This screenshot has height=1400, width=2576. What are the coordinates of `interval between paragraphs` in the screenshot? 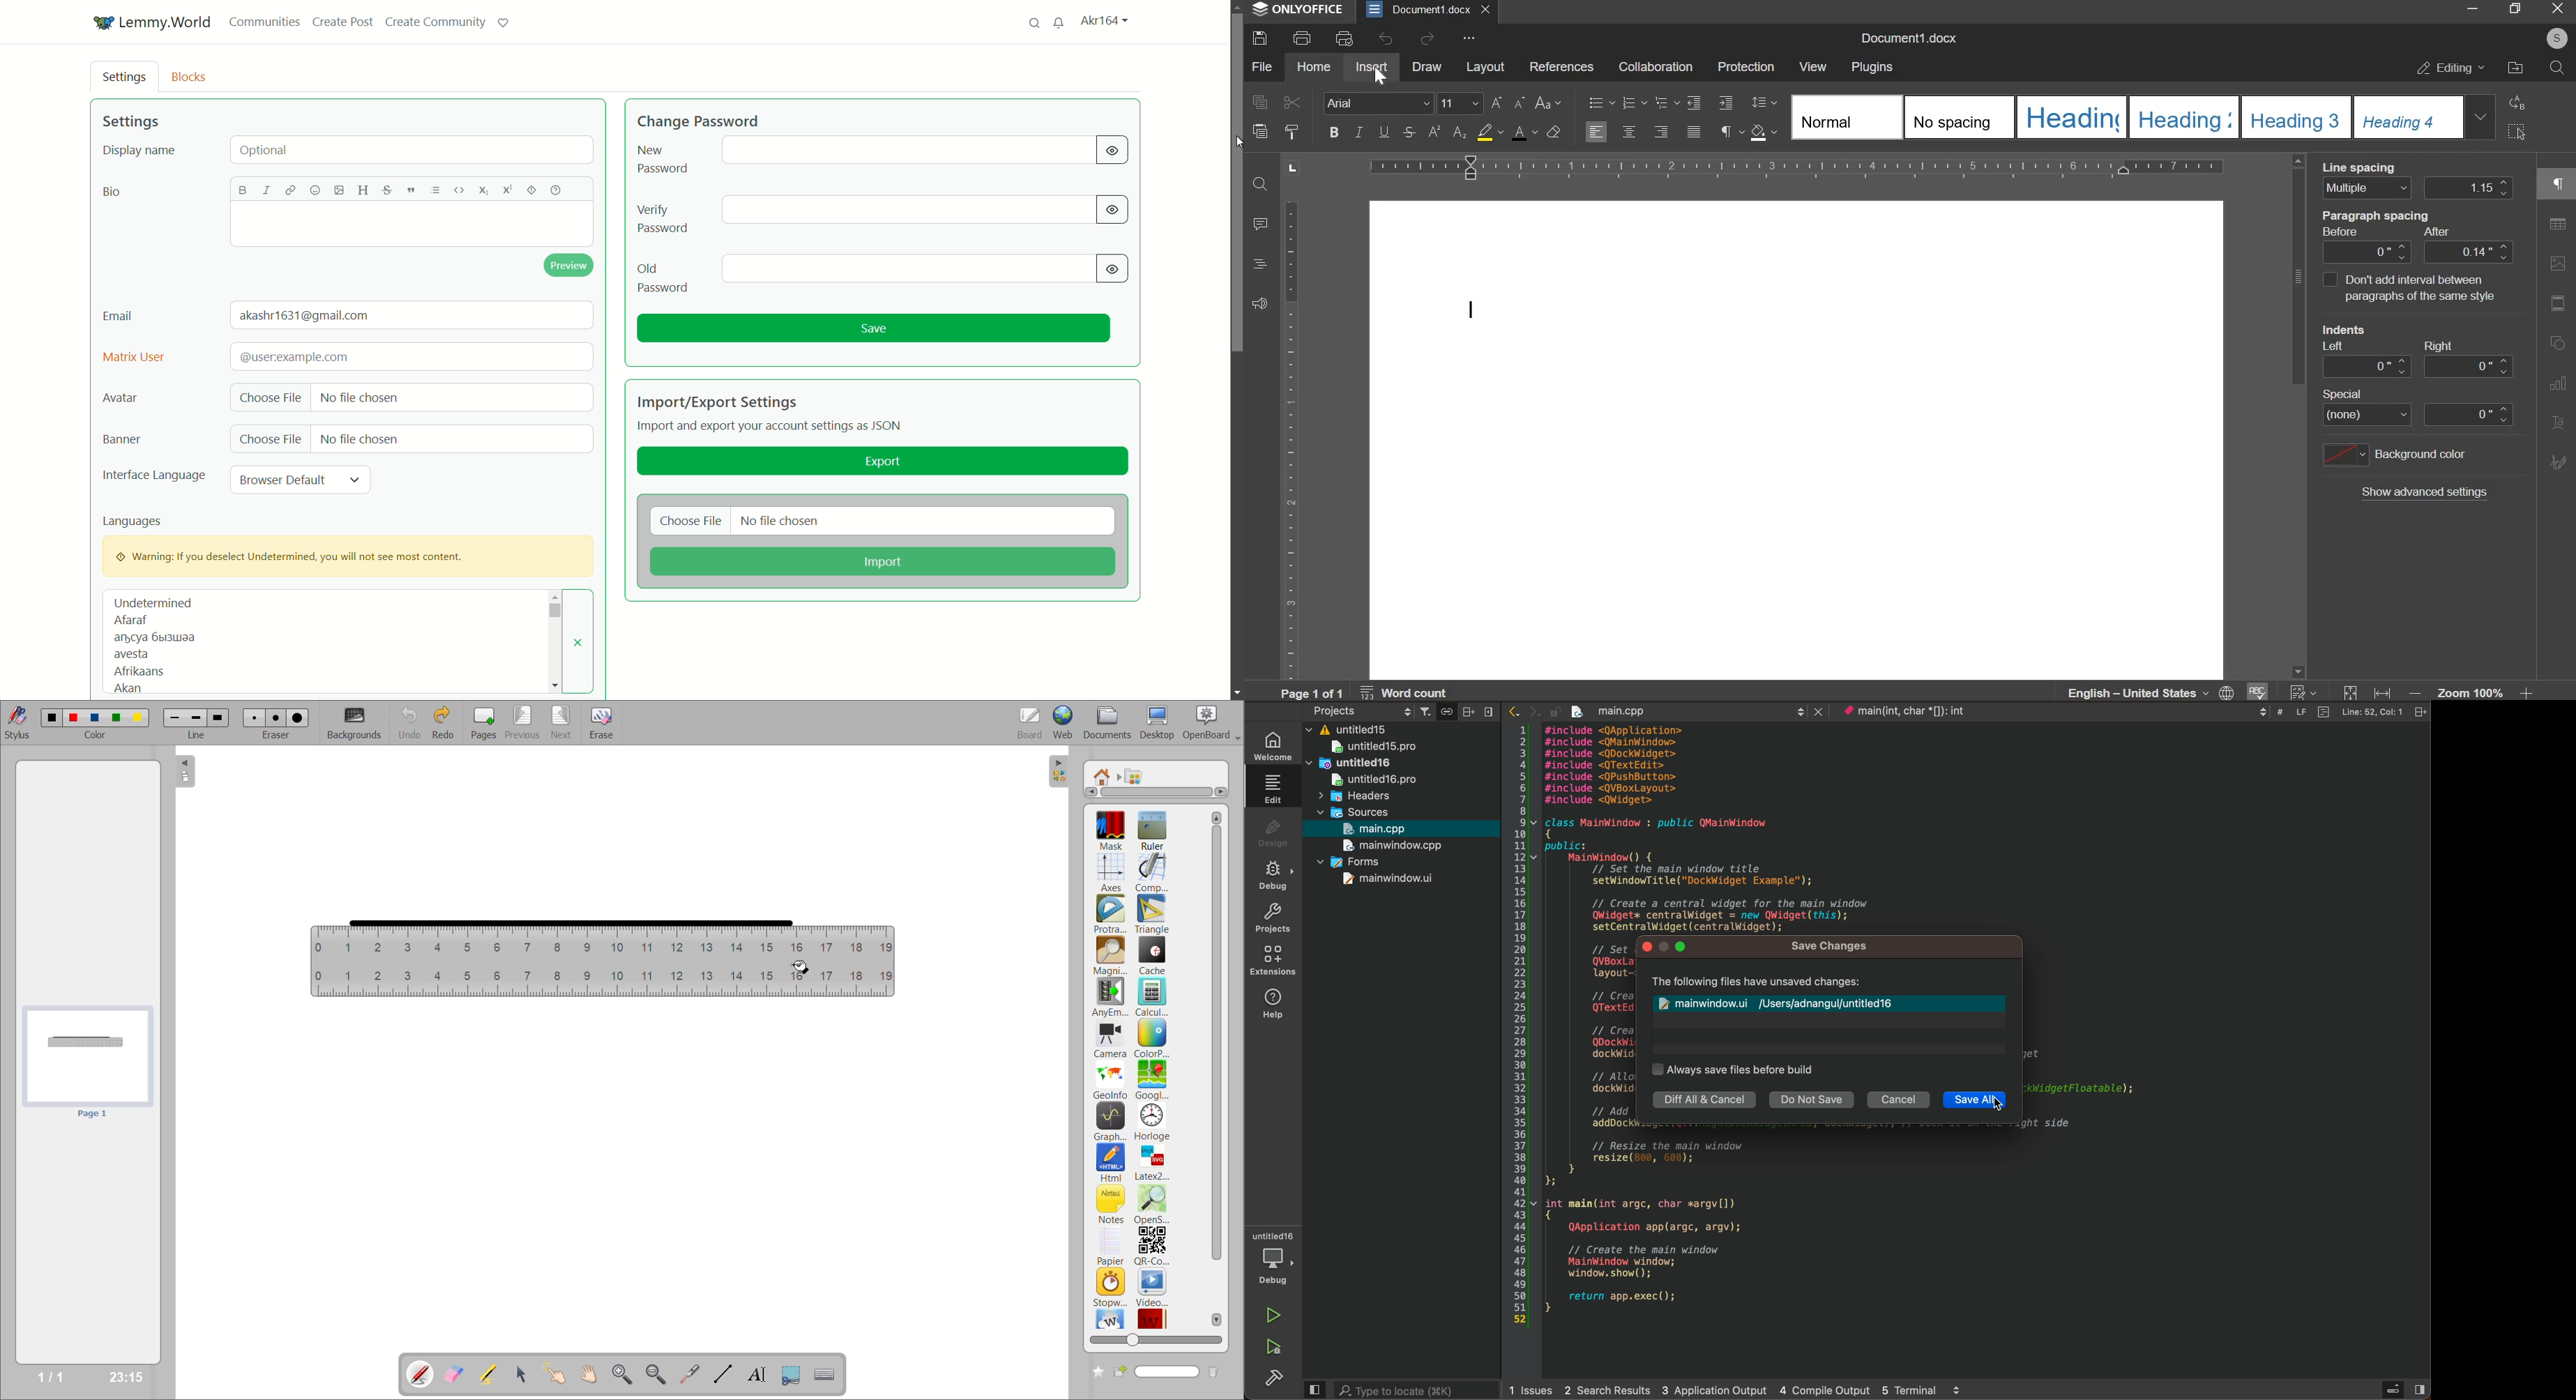 It's located at (2328, 280).